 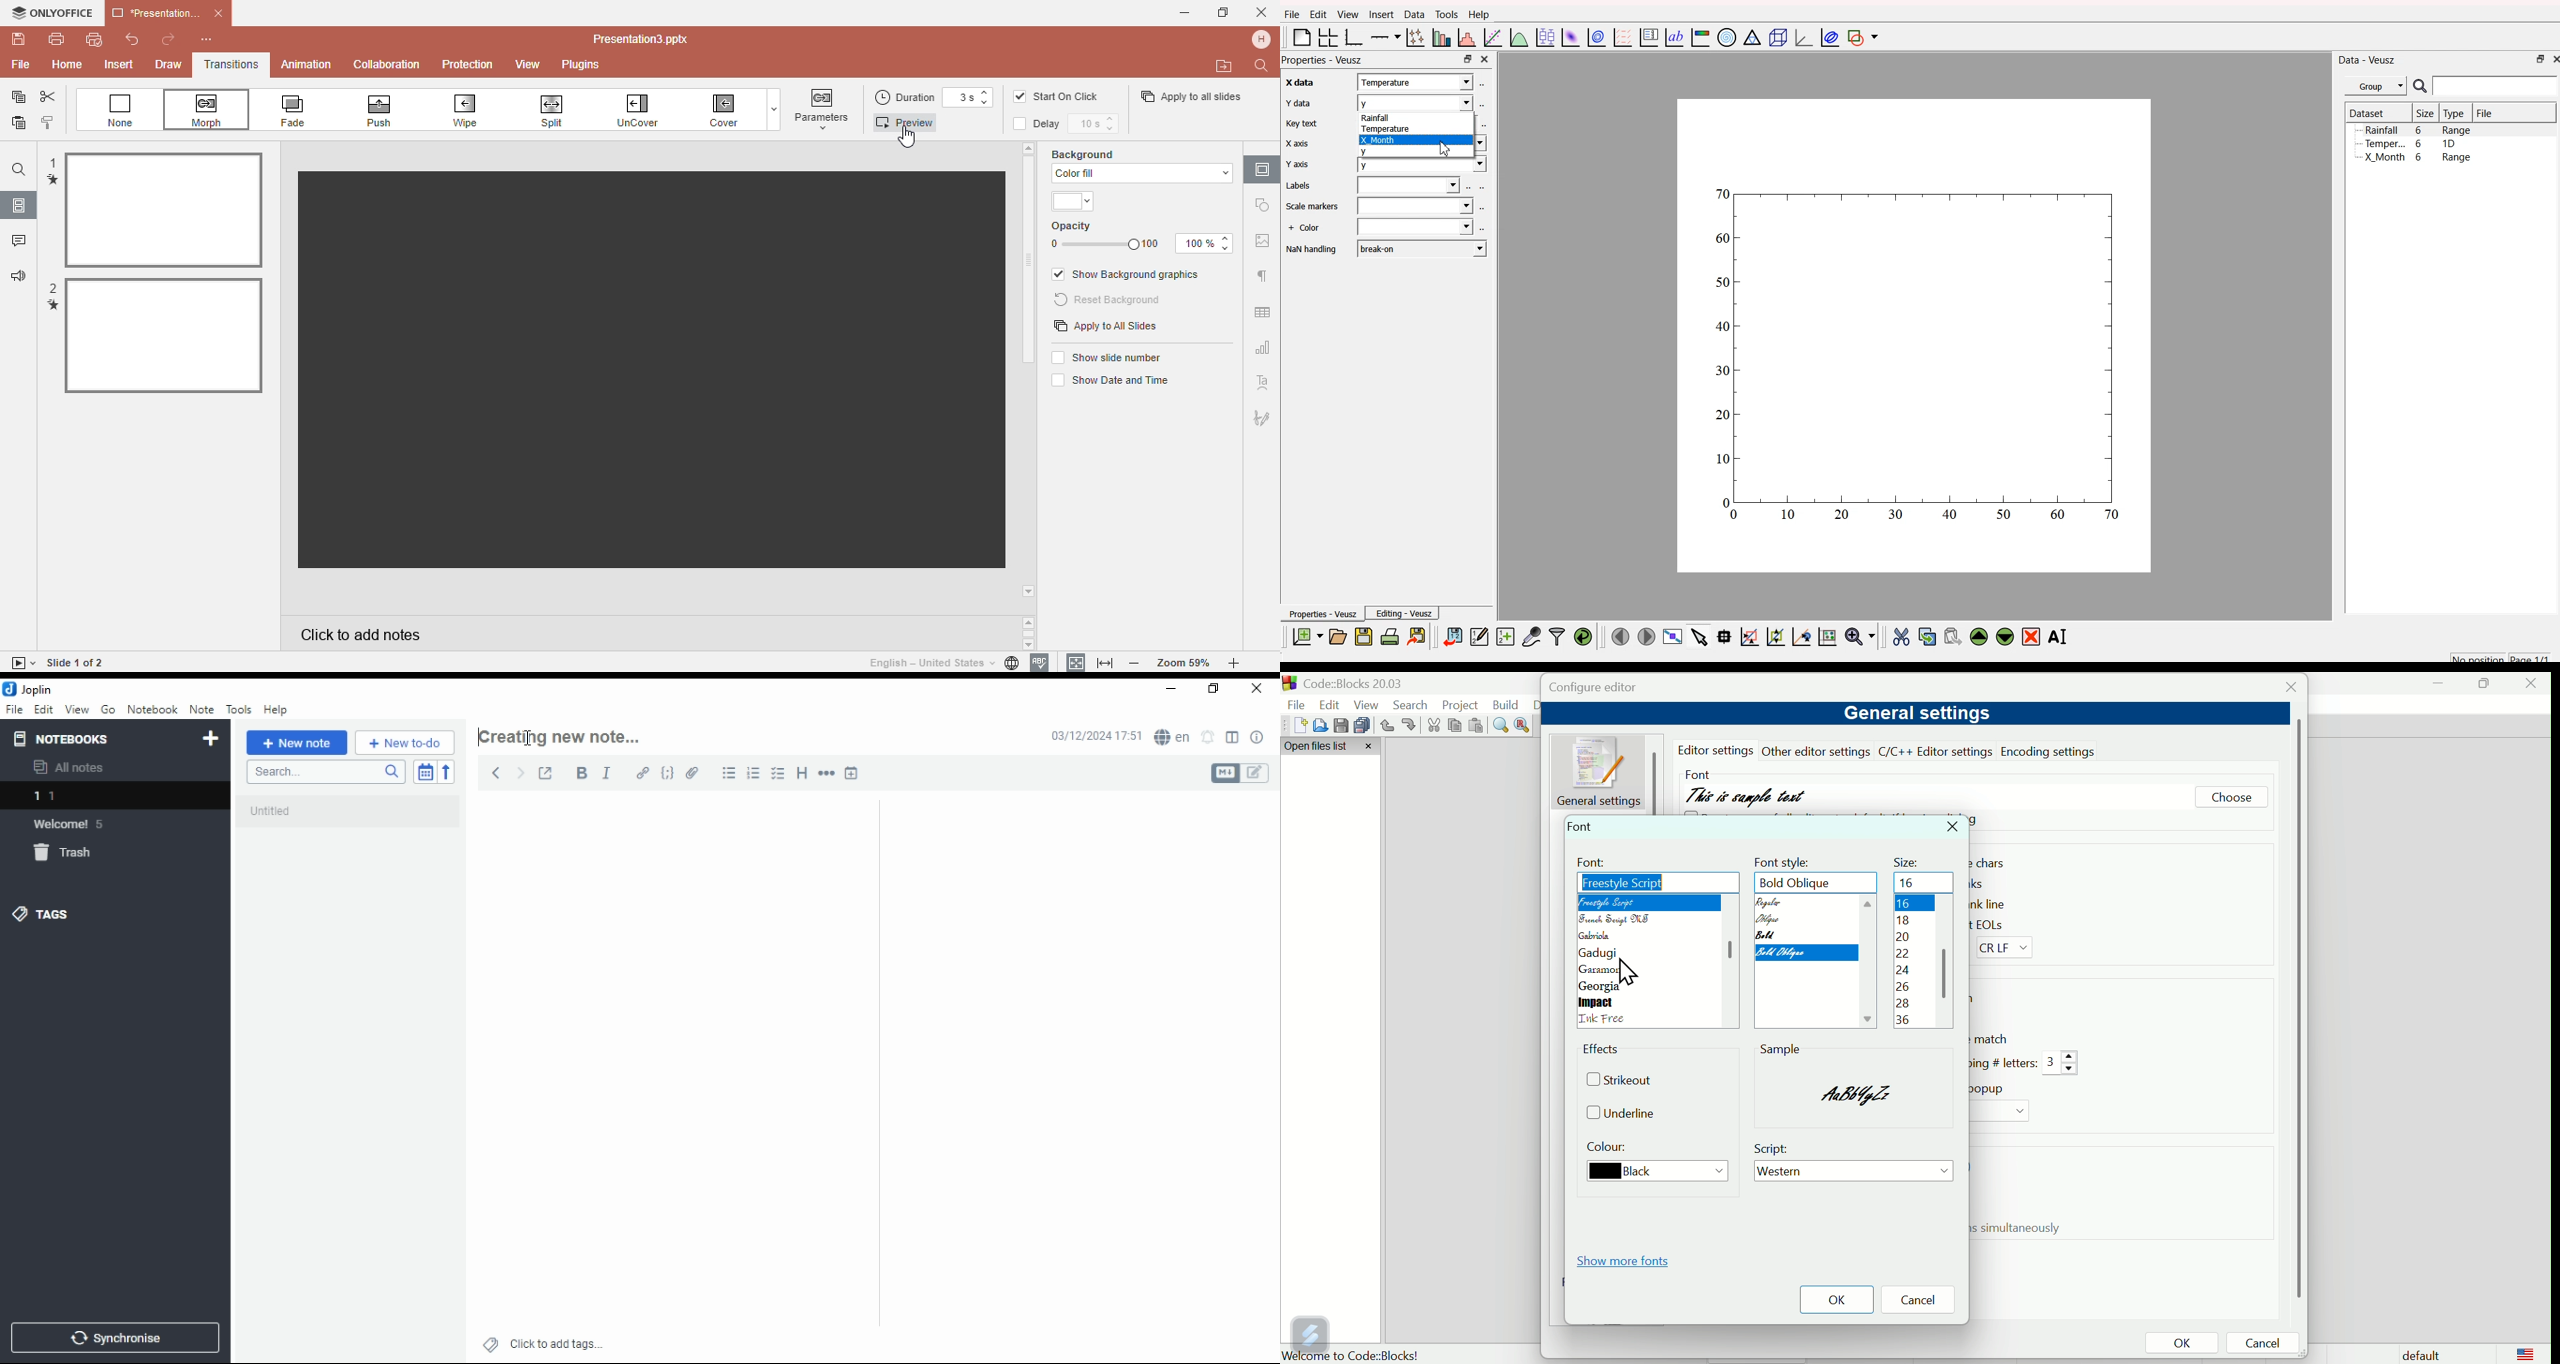 What do you see at coordinates (492, 771) in the screenshot?
I see `back` at bounding box center [492, 771].